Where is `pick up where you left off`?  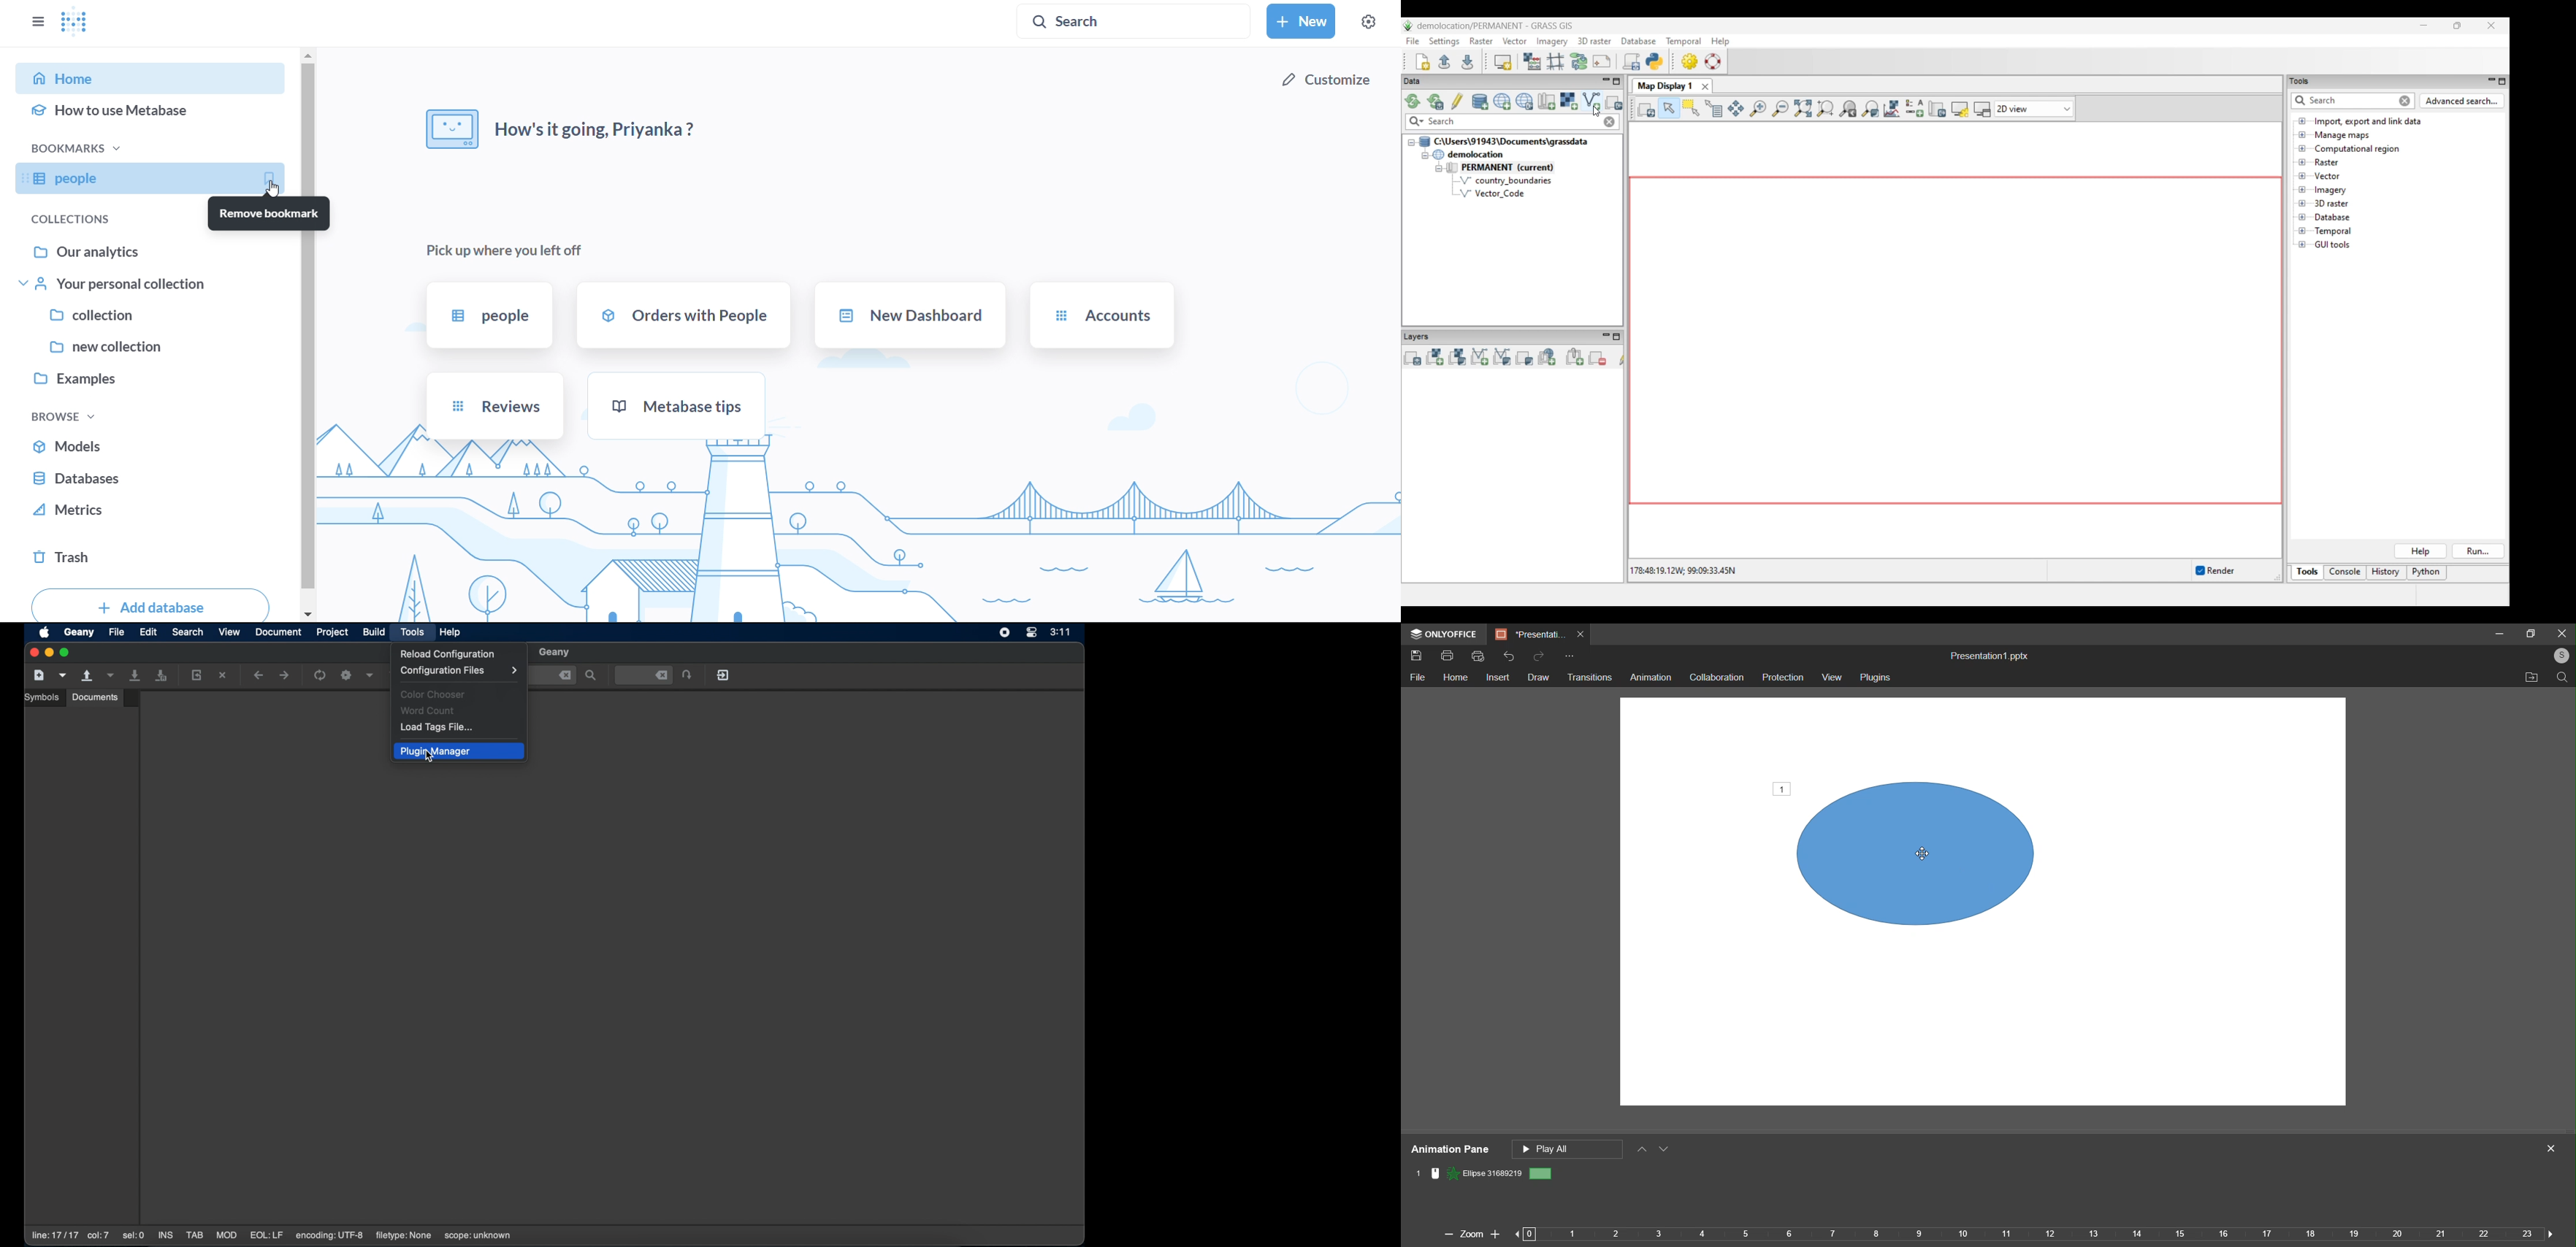 pick up where you left off is located at coordinates (506, 248).